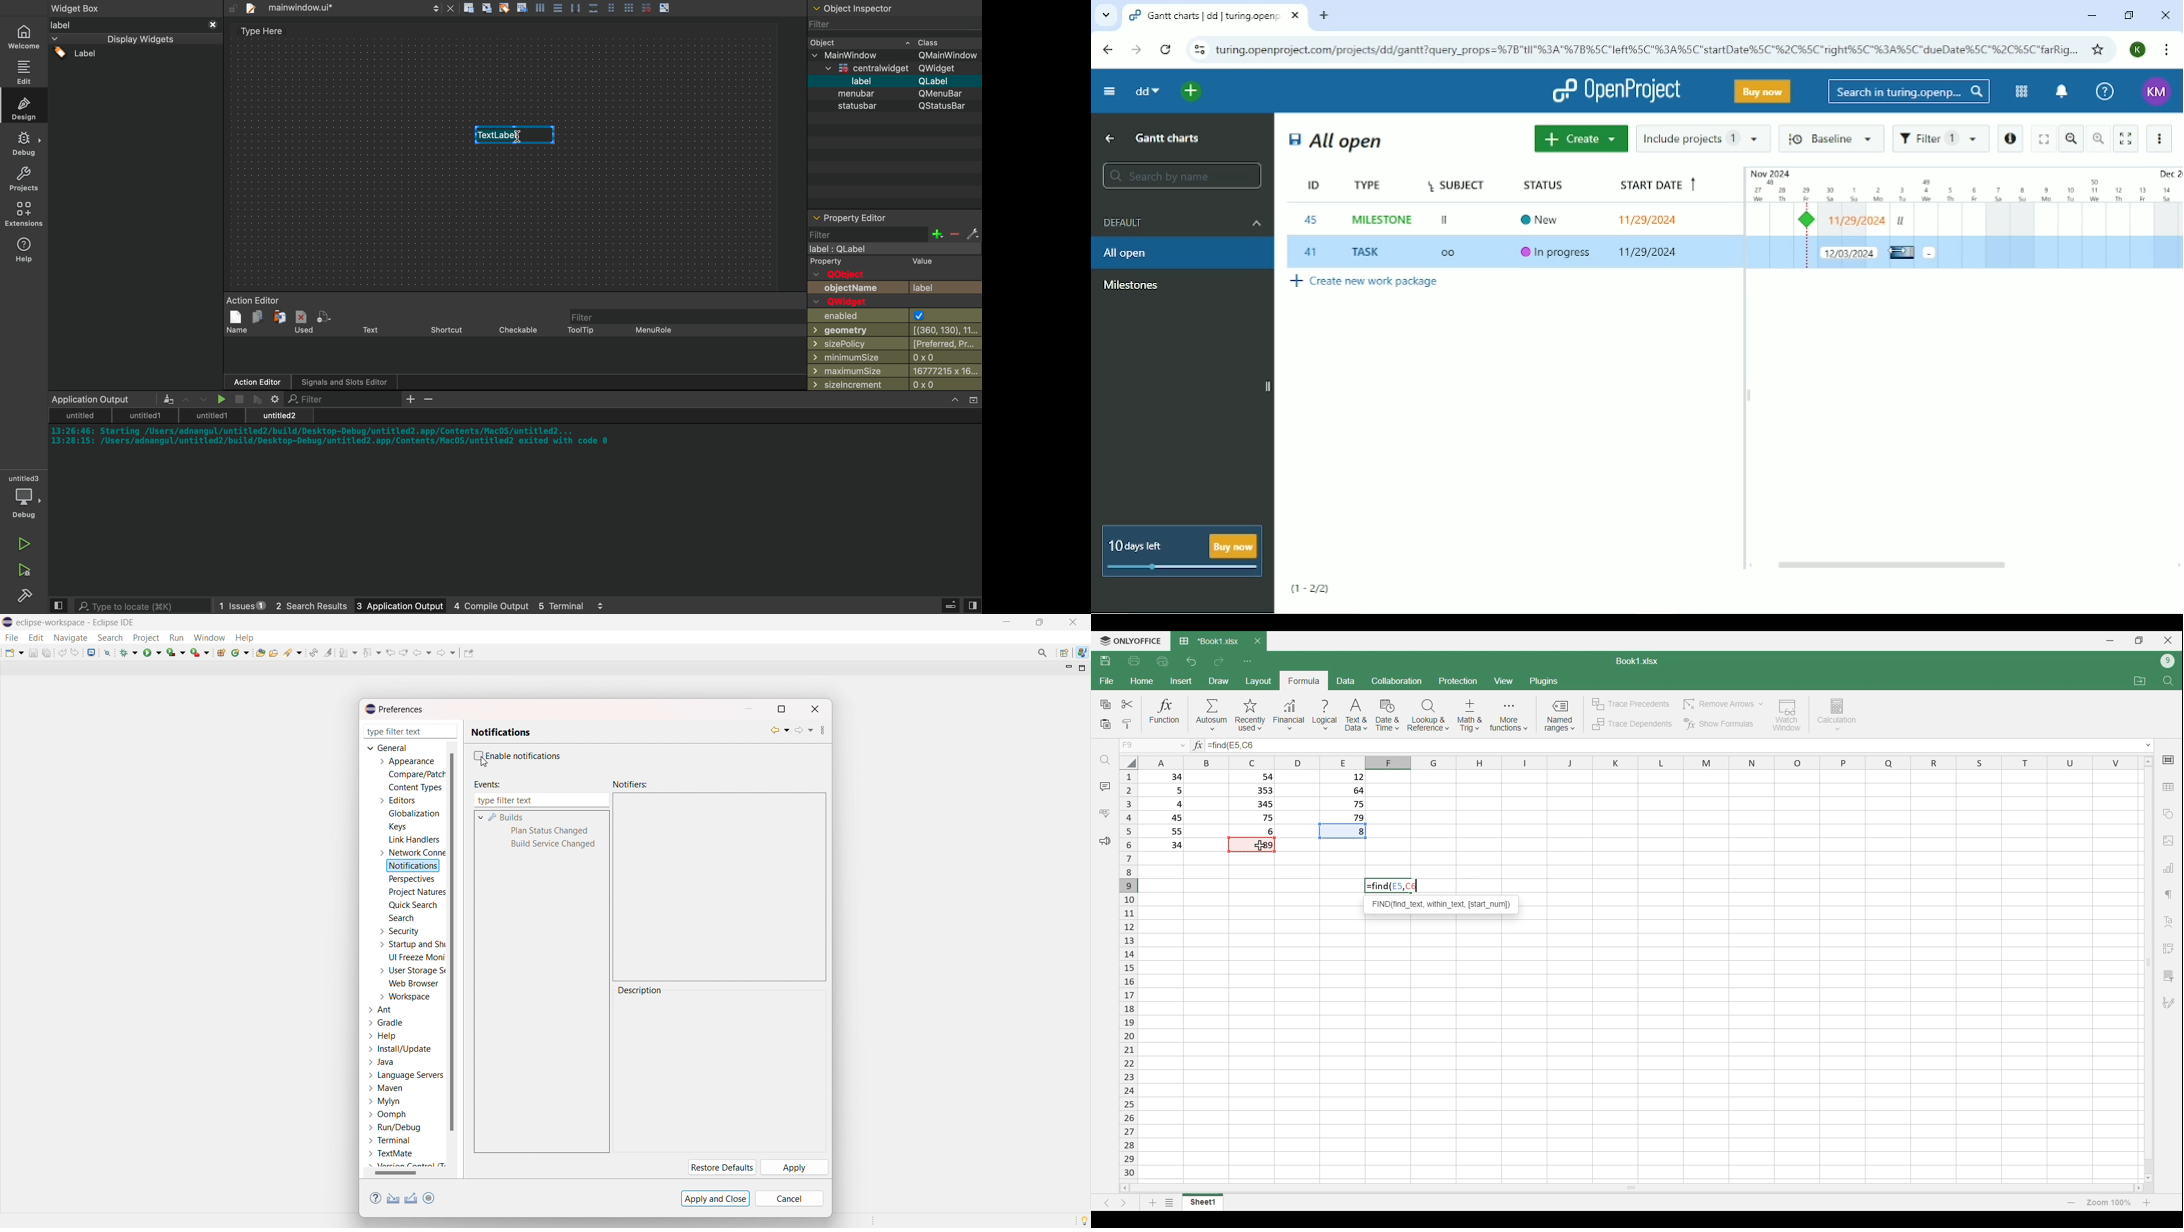 This screenshot has width=2184, height=1232. Describe the element at coordinates (1106, 661) in the screenshot. I see `Save` at that location.